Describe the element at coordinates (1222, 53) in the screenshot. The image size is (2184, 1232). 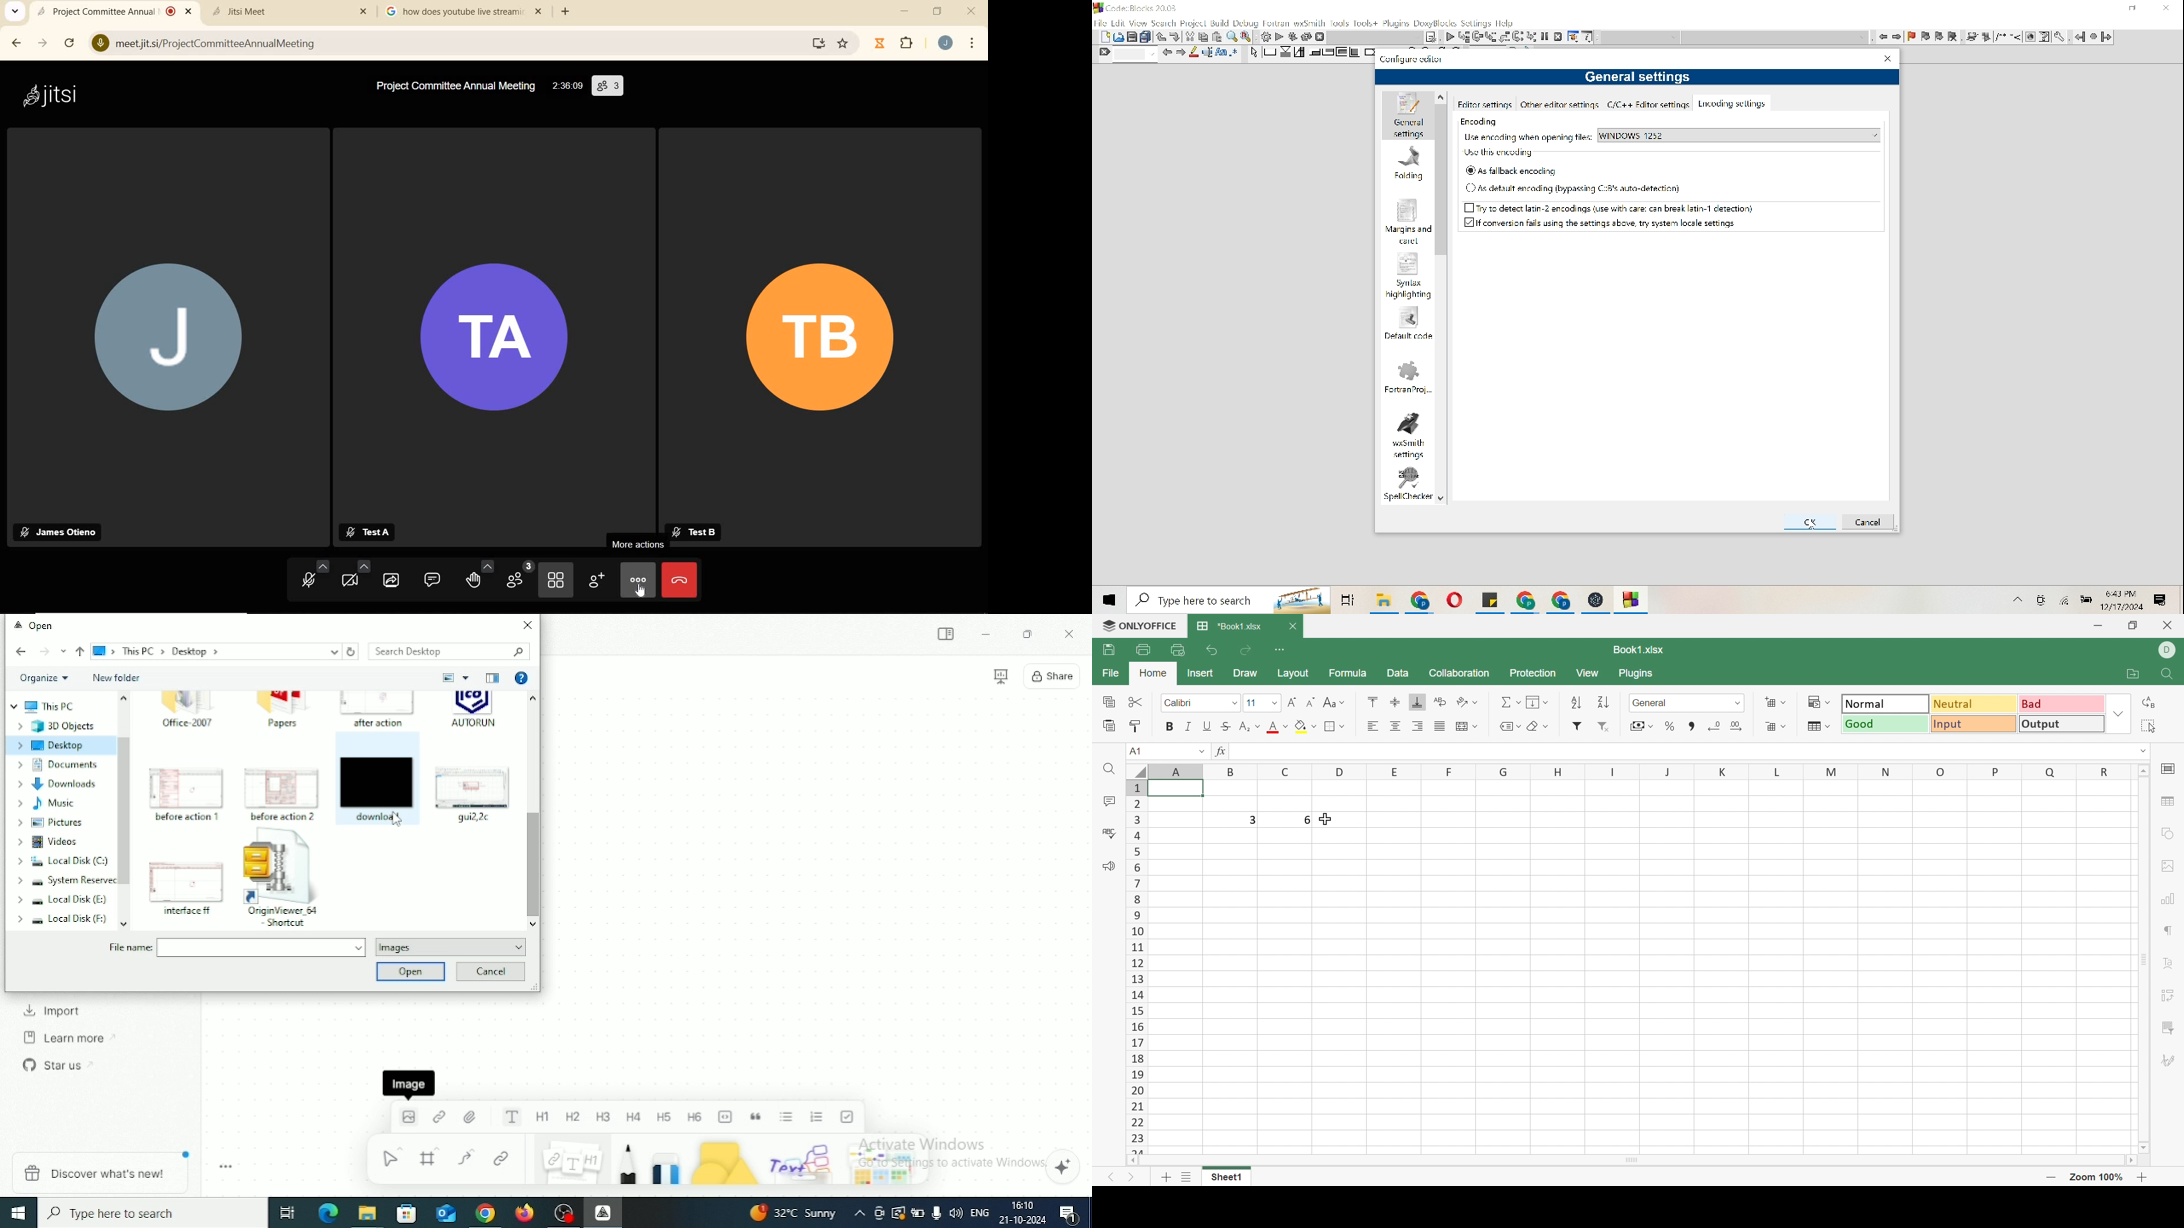
I see `Font` at that location.